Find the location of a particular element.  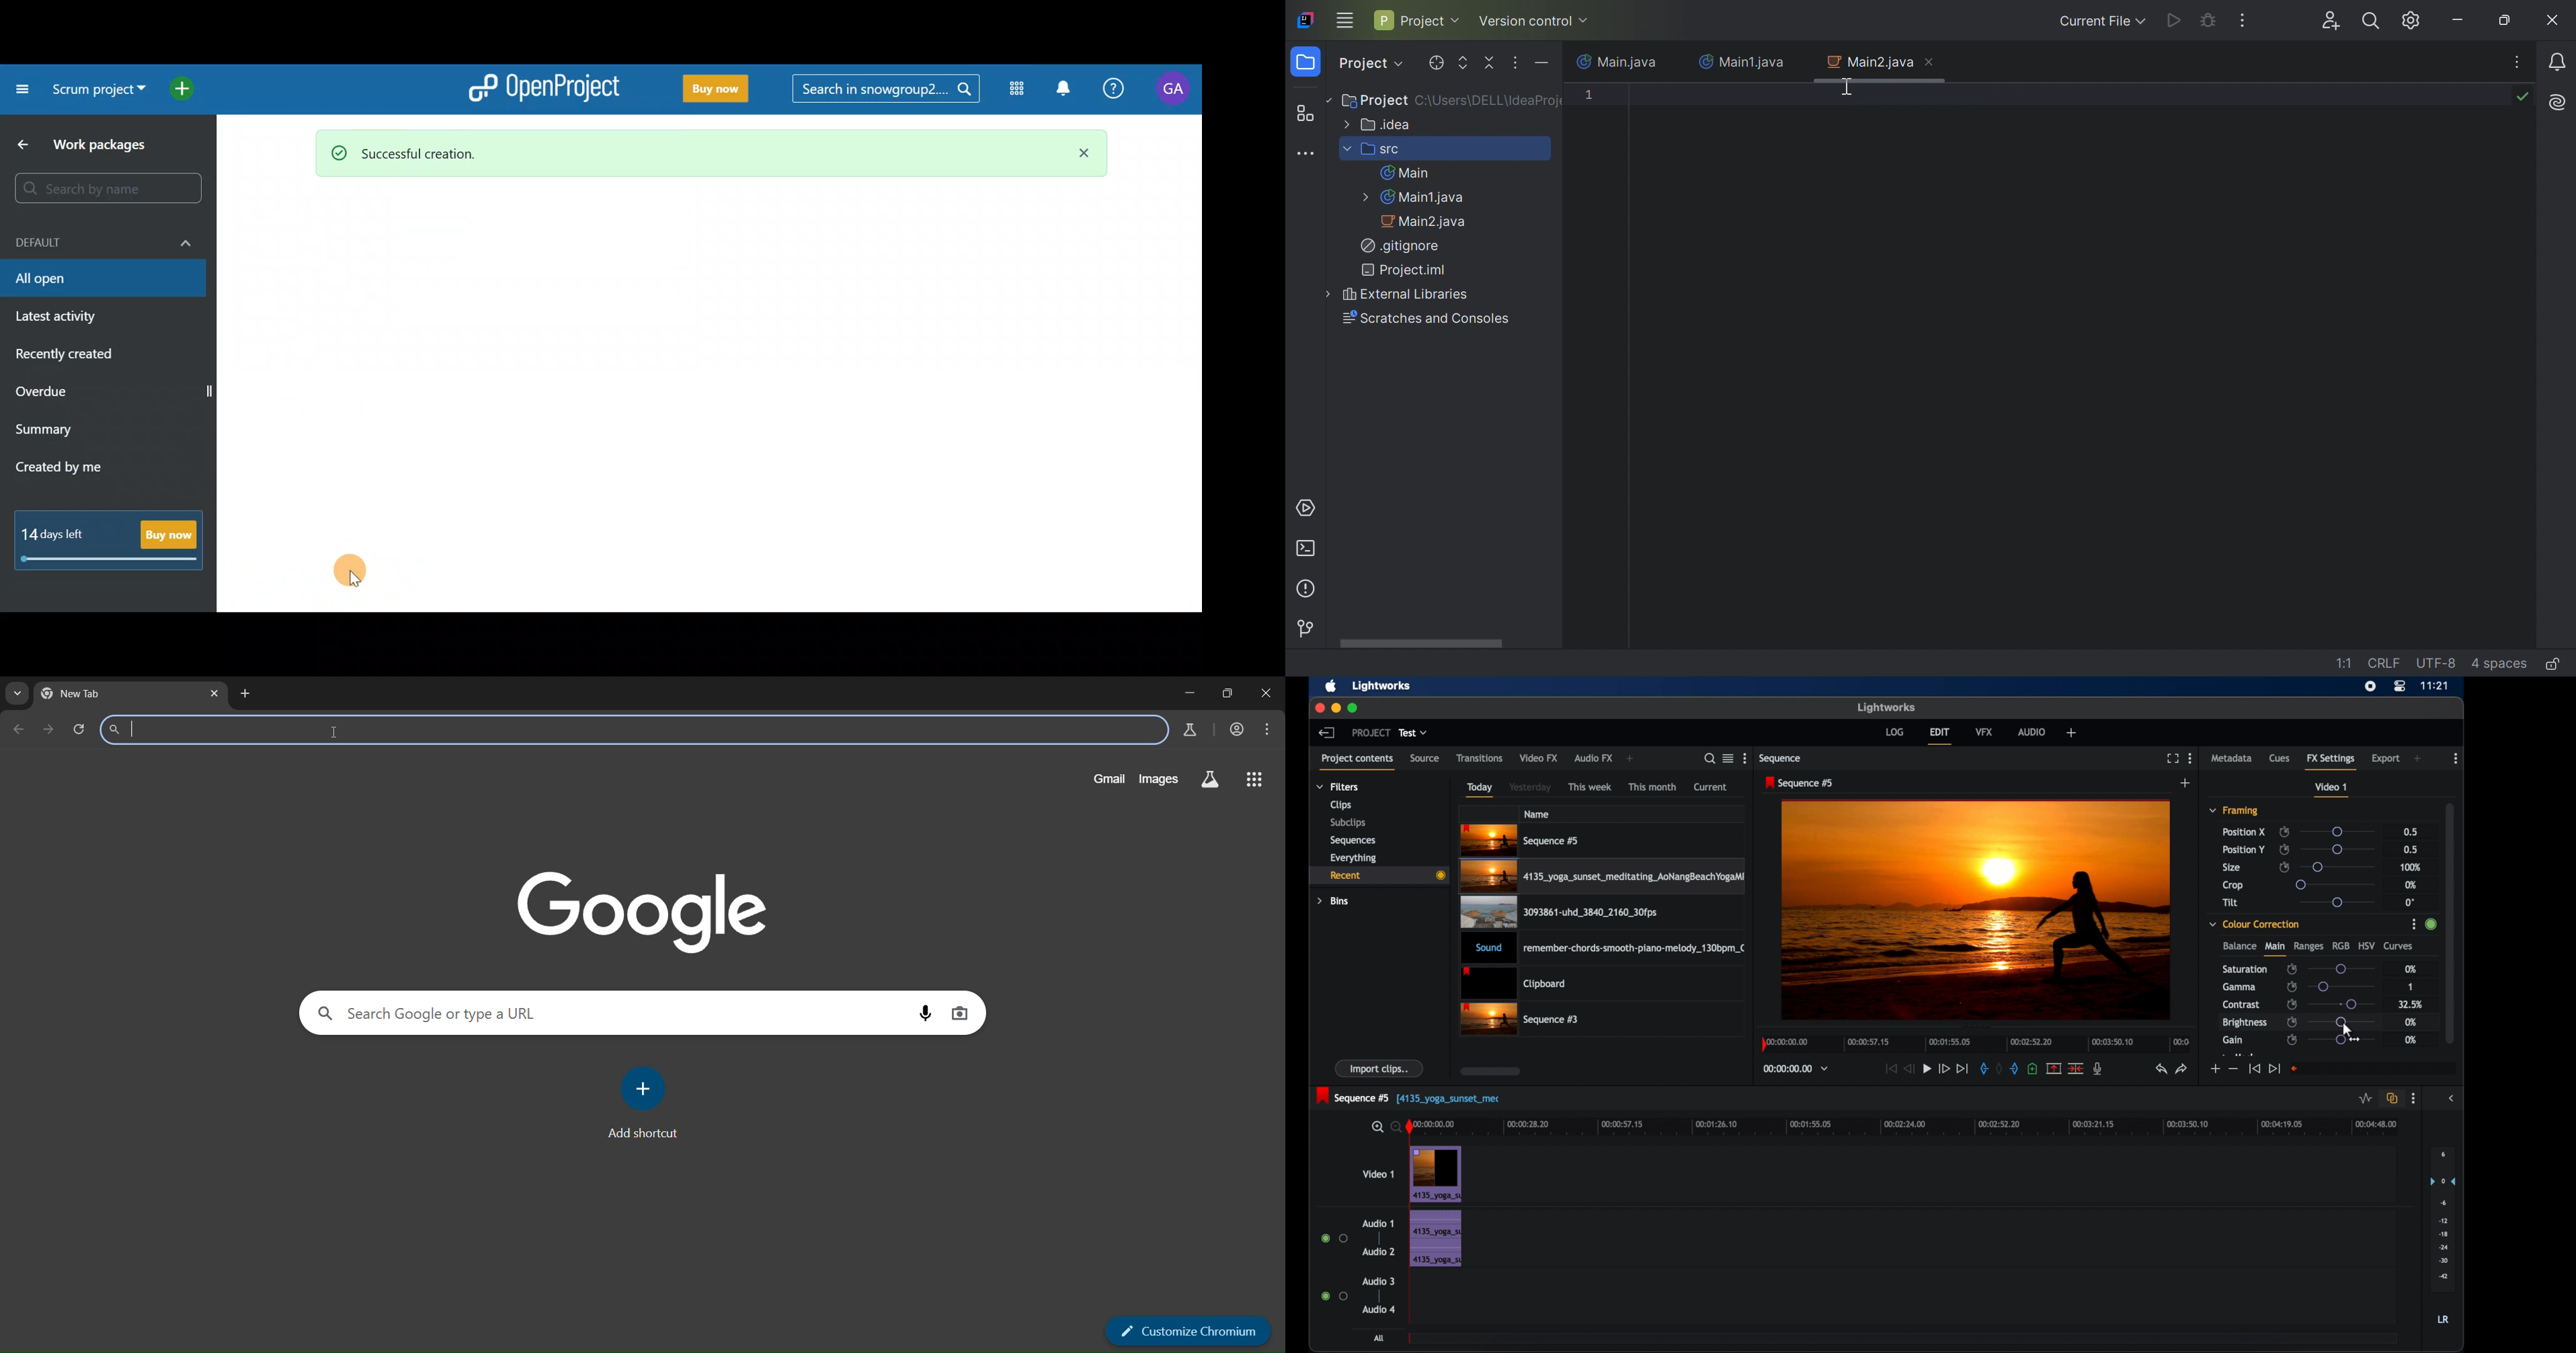

rewind is located at coordinates (1910, 1069).